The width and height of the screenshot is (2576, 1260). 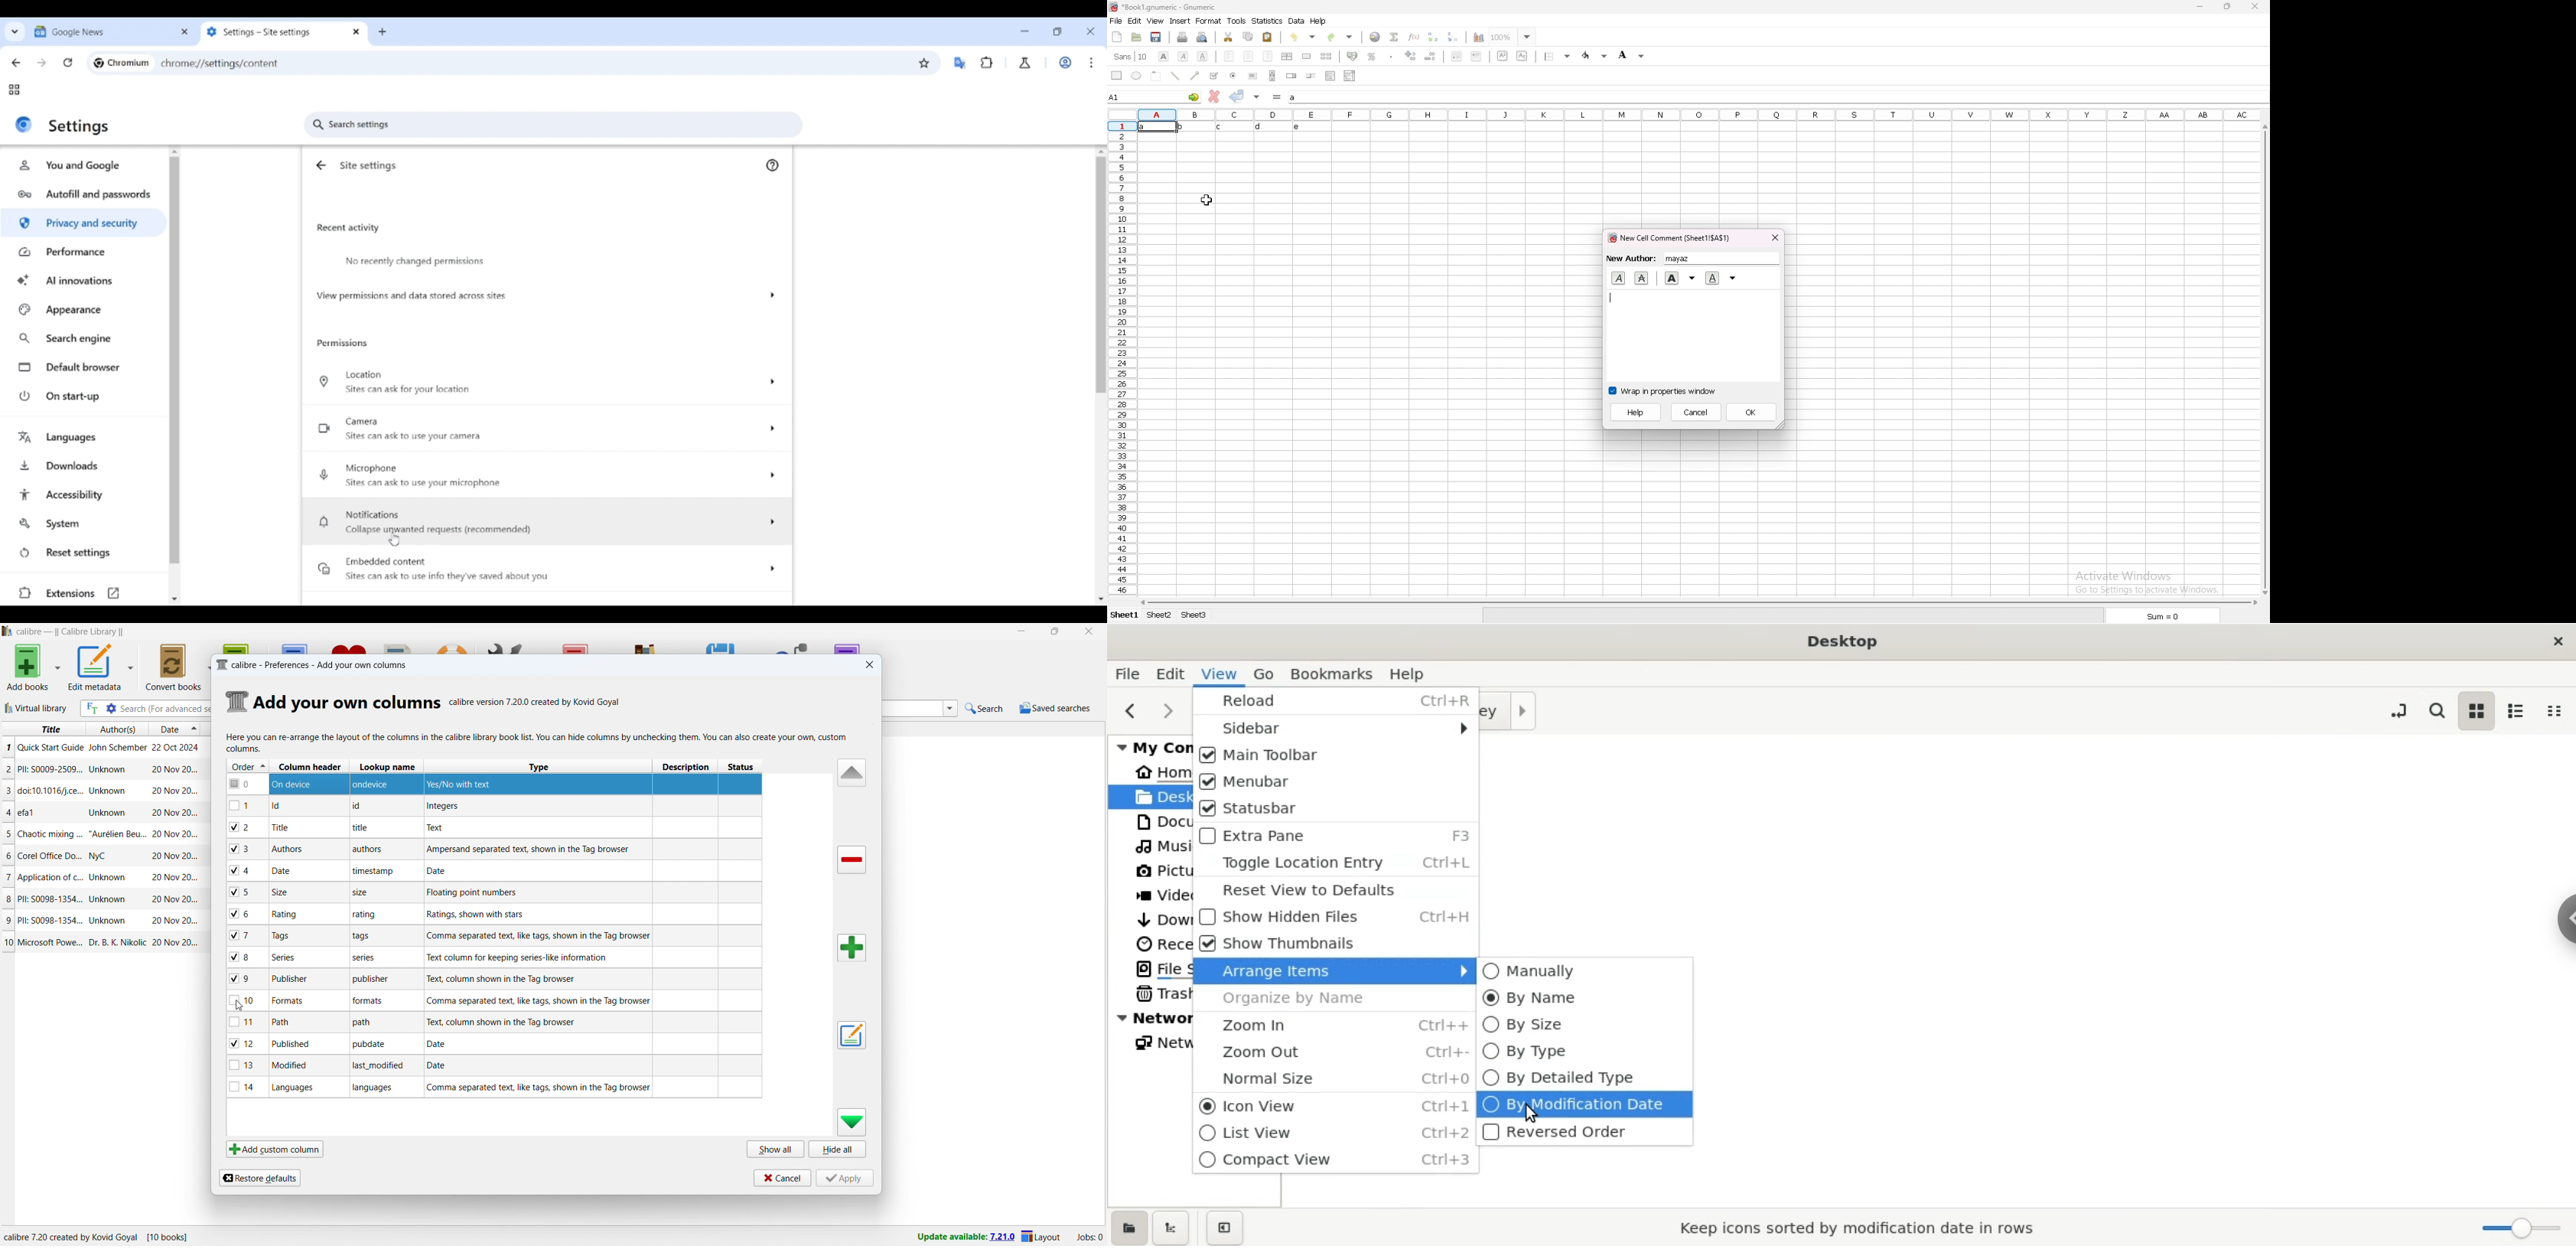 I want to click on font, so click(x=1131, y=56).